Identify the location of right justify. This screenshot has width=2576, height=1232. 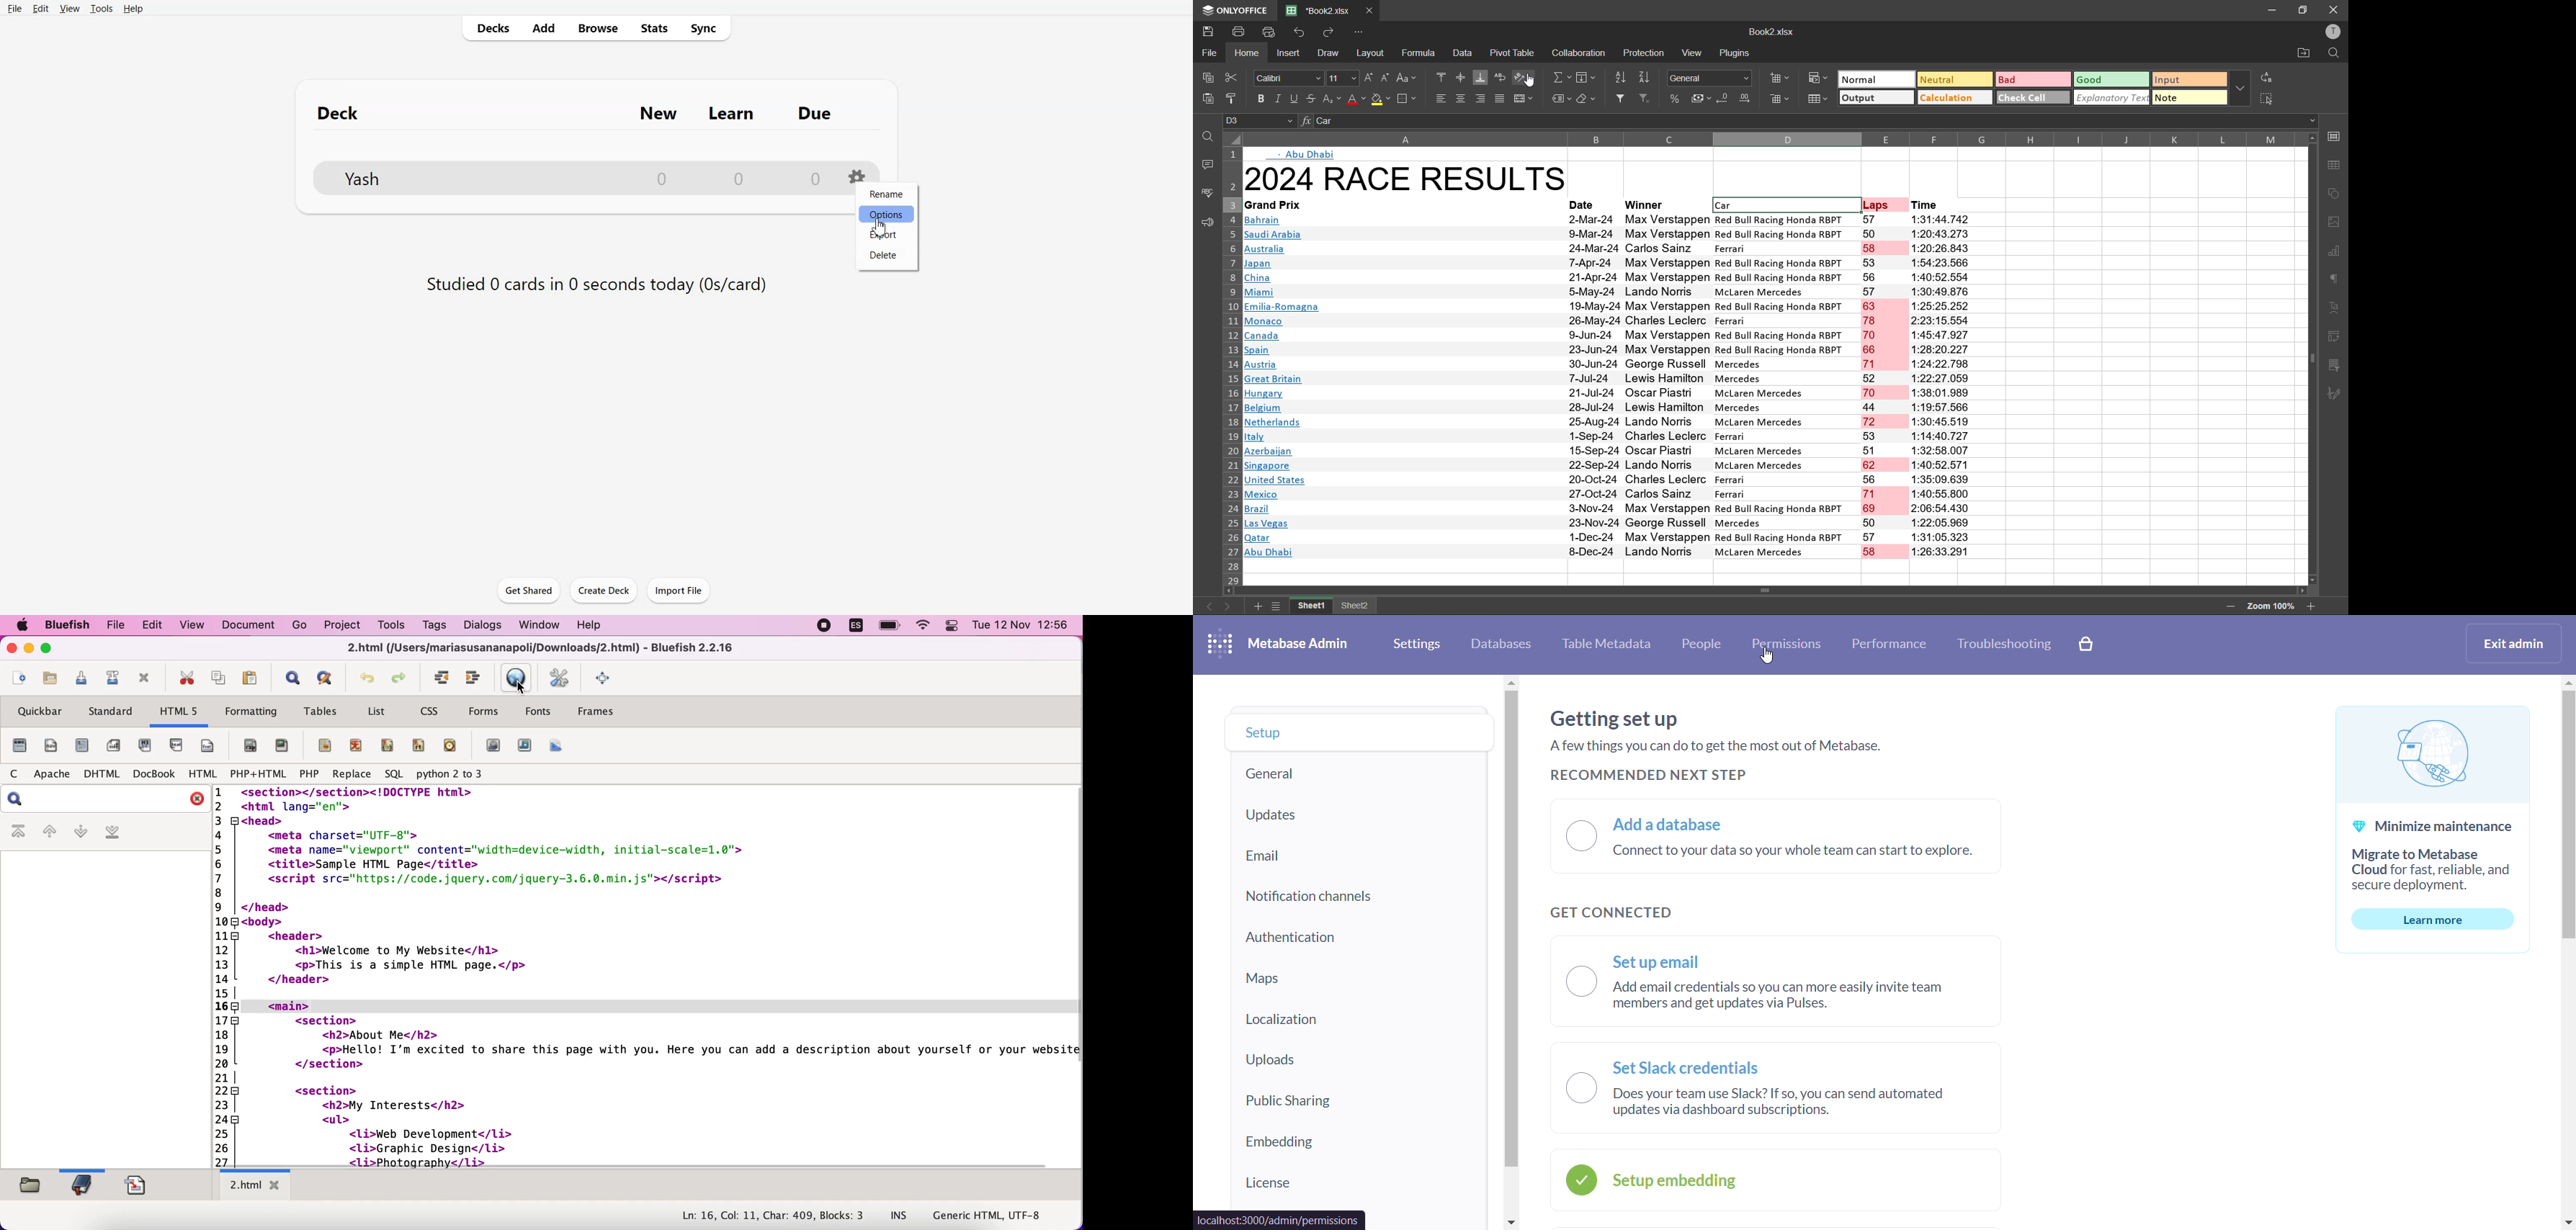
(388, 746).